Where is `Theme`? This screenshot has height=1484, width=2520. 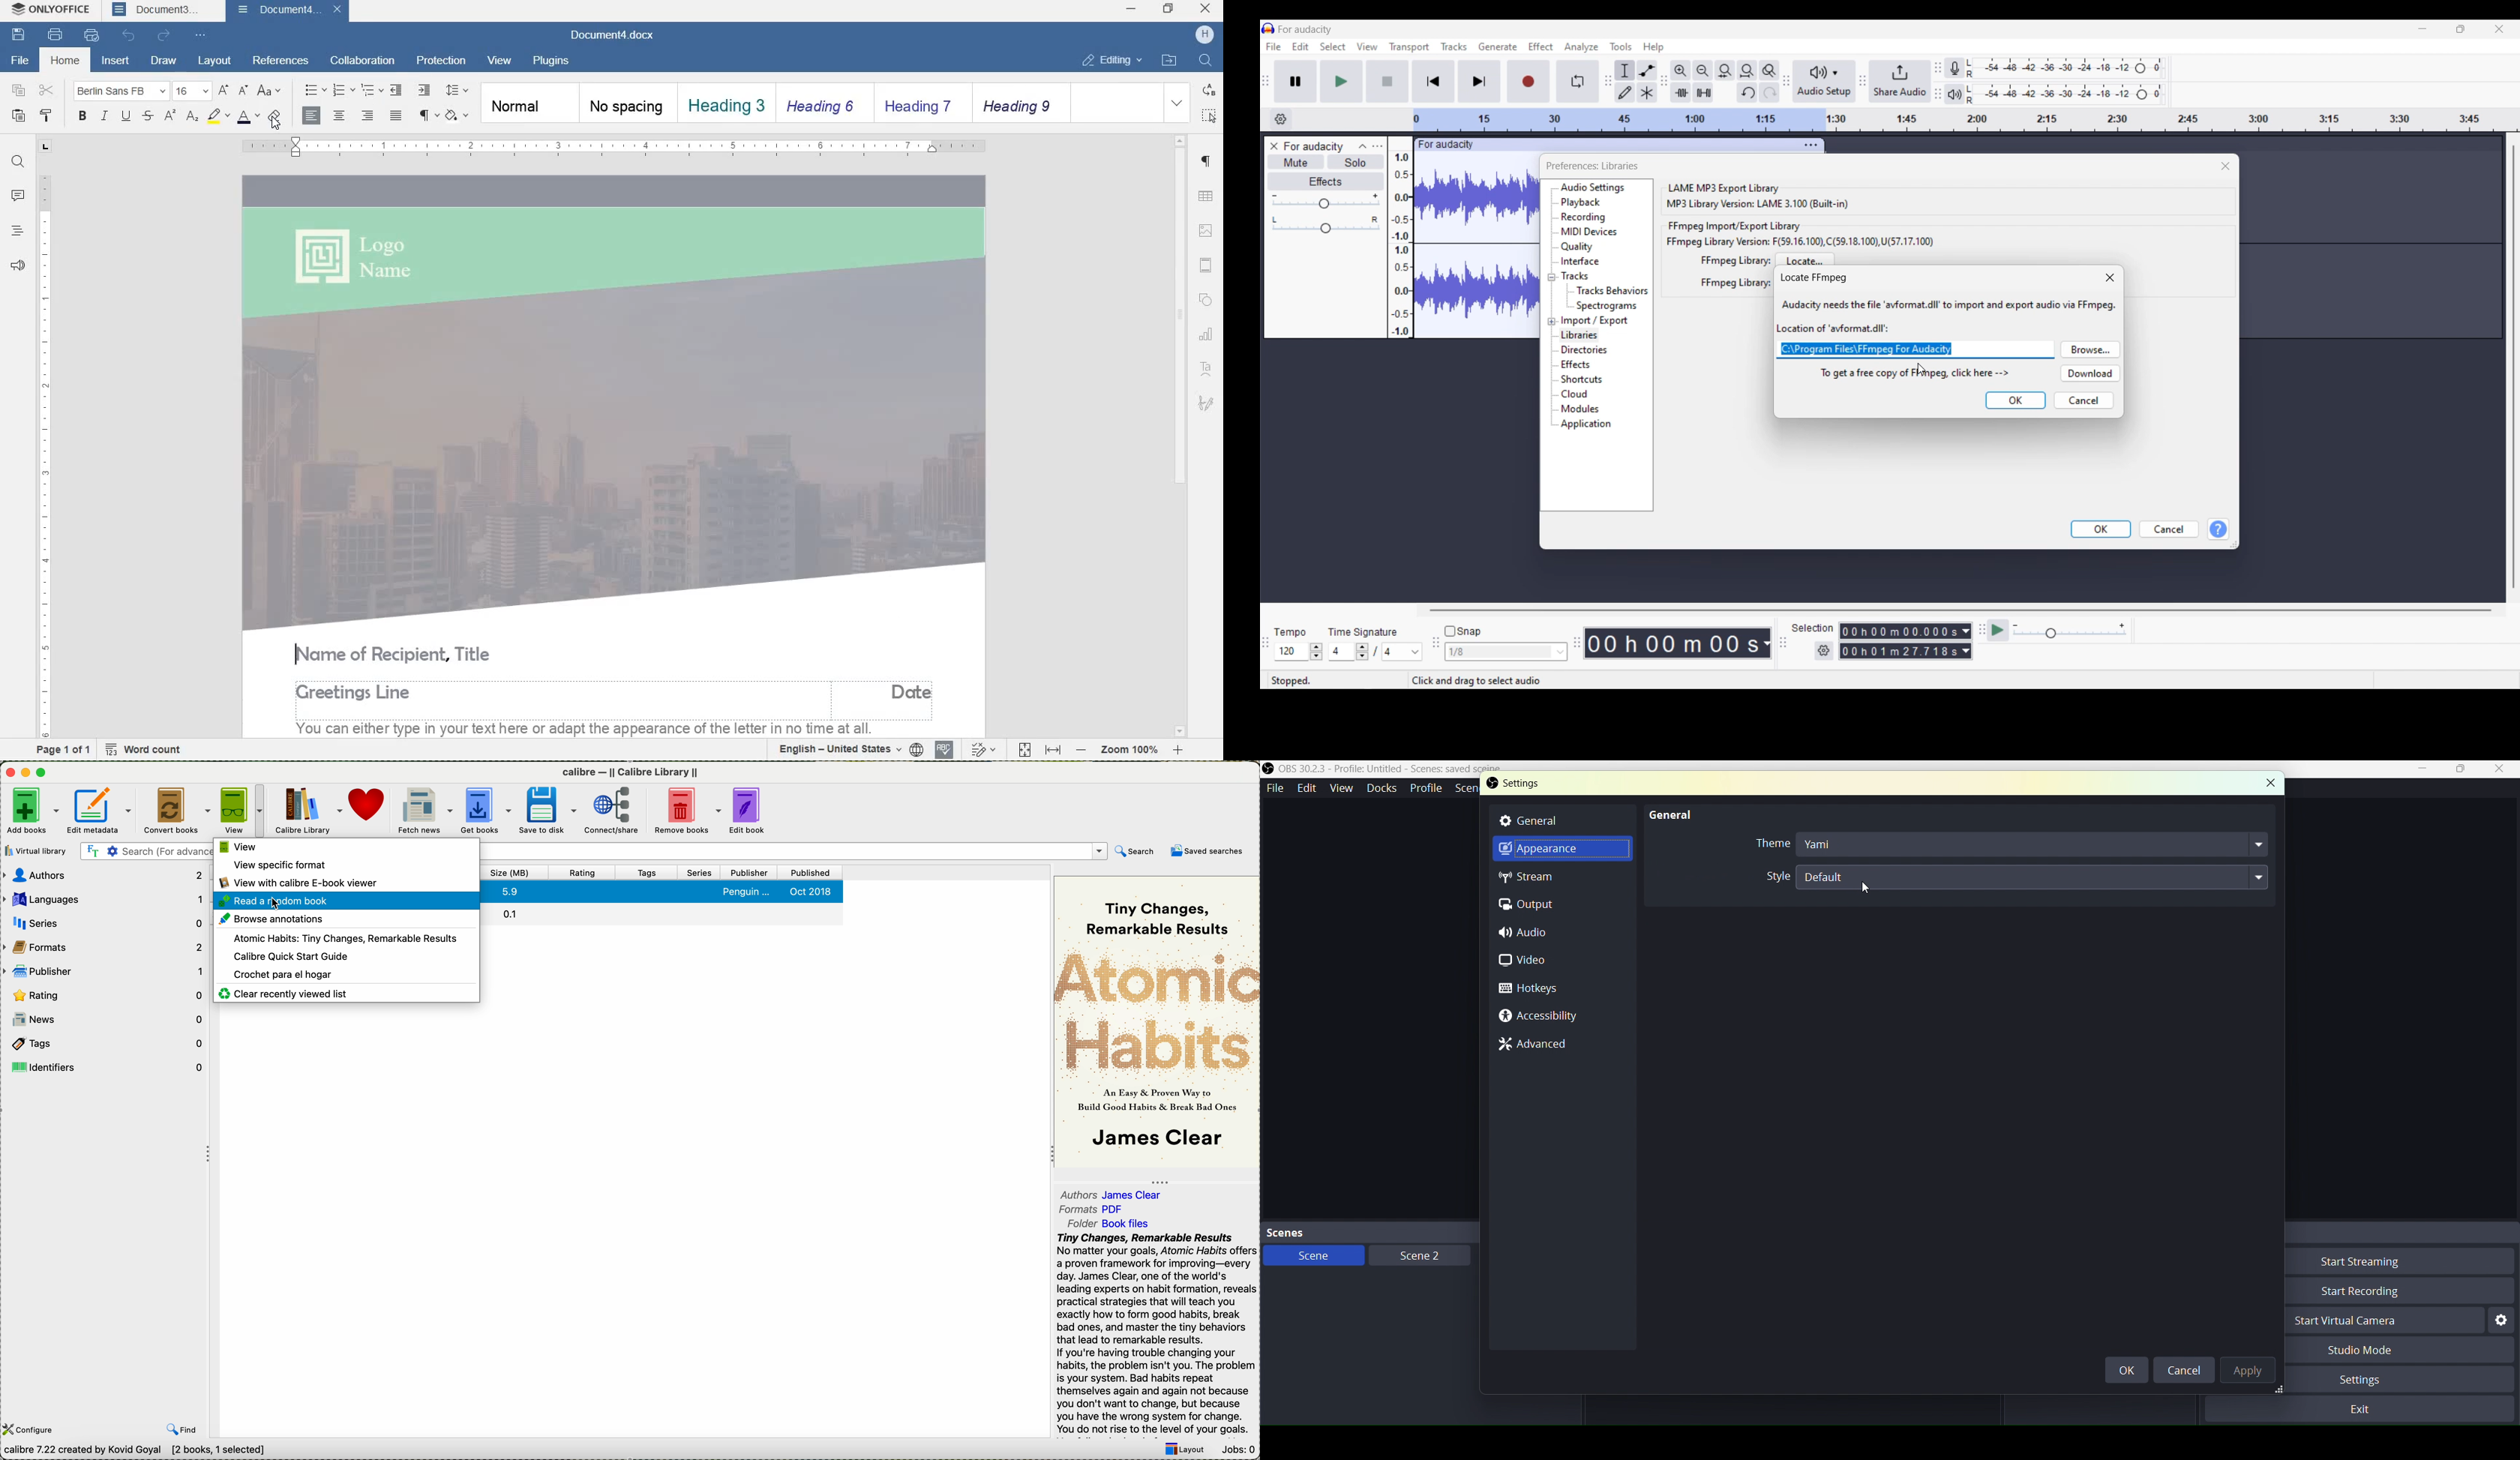 Theme is located at coordinates (2009, 846).